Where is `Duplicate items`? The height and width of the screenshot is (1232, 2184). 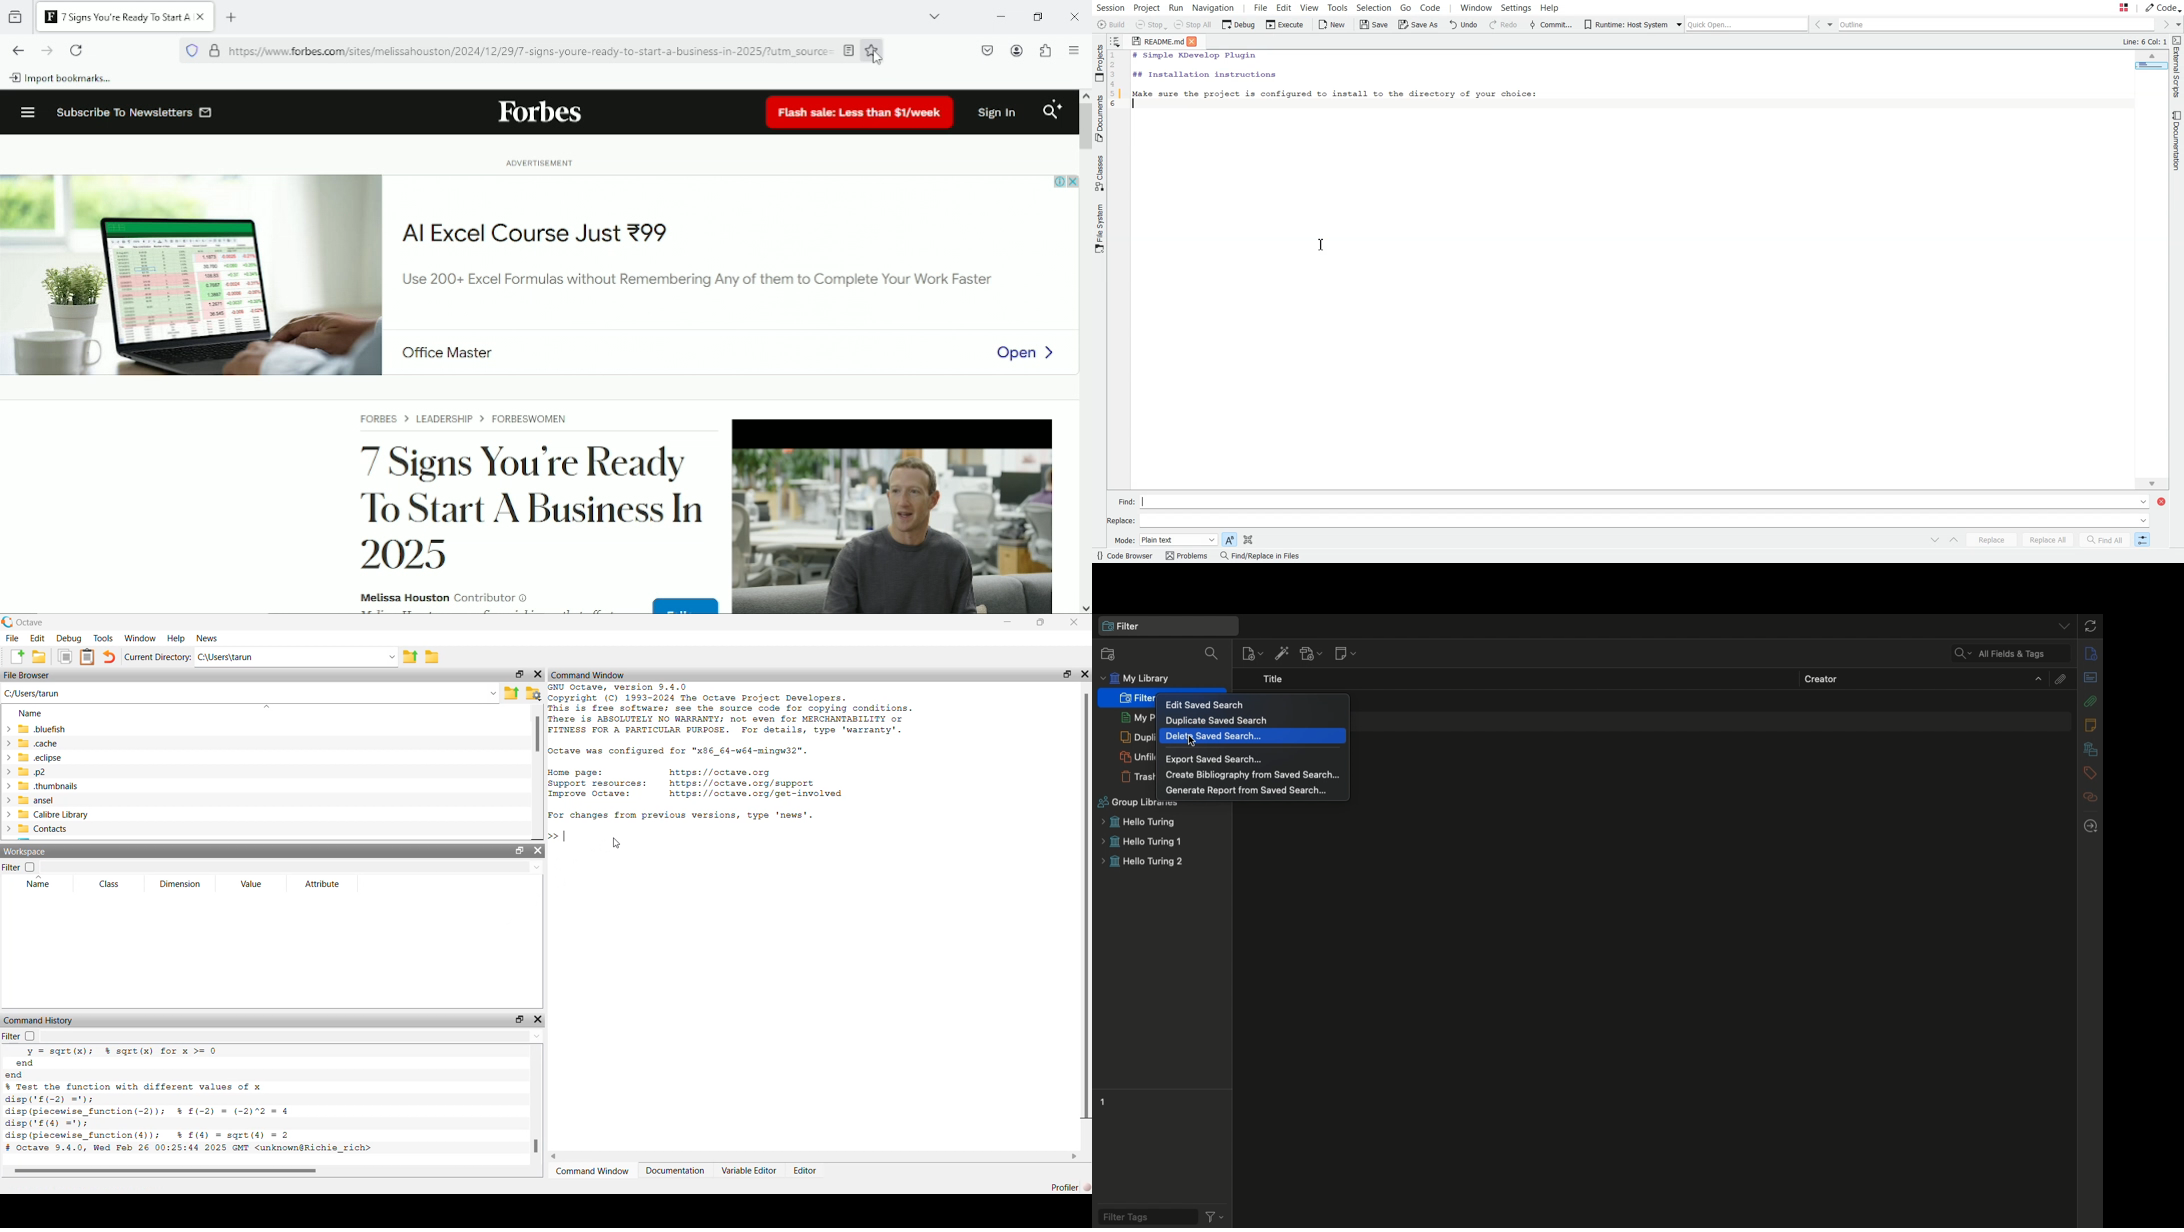 Duplicate items is located at coordinates (1133, 736).